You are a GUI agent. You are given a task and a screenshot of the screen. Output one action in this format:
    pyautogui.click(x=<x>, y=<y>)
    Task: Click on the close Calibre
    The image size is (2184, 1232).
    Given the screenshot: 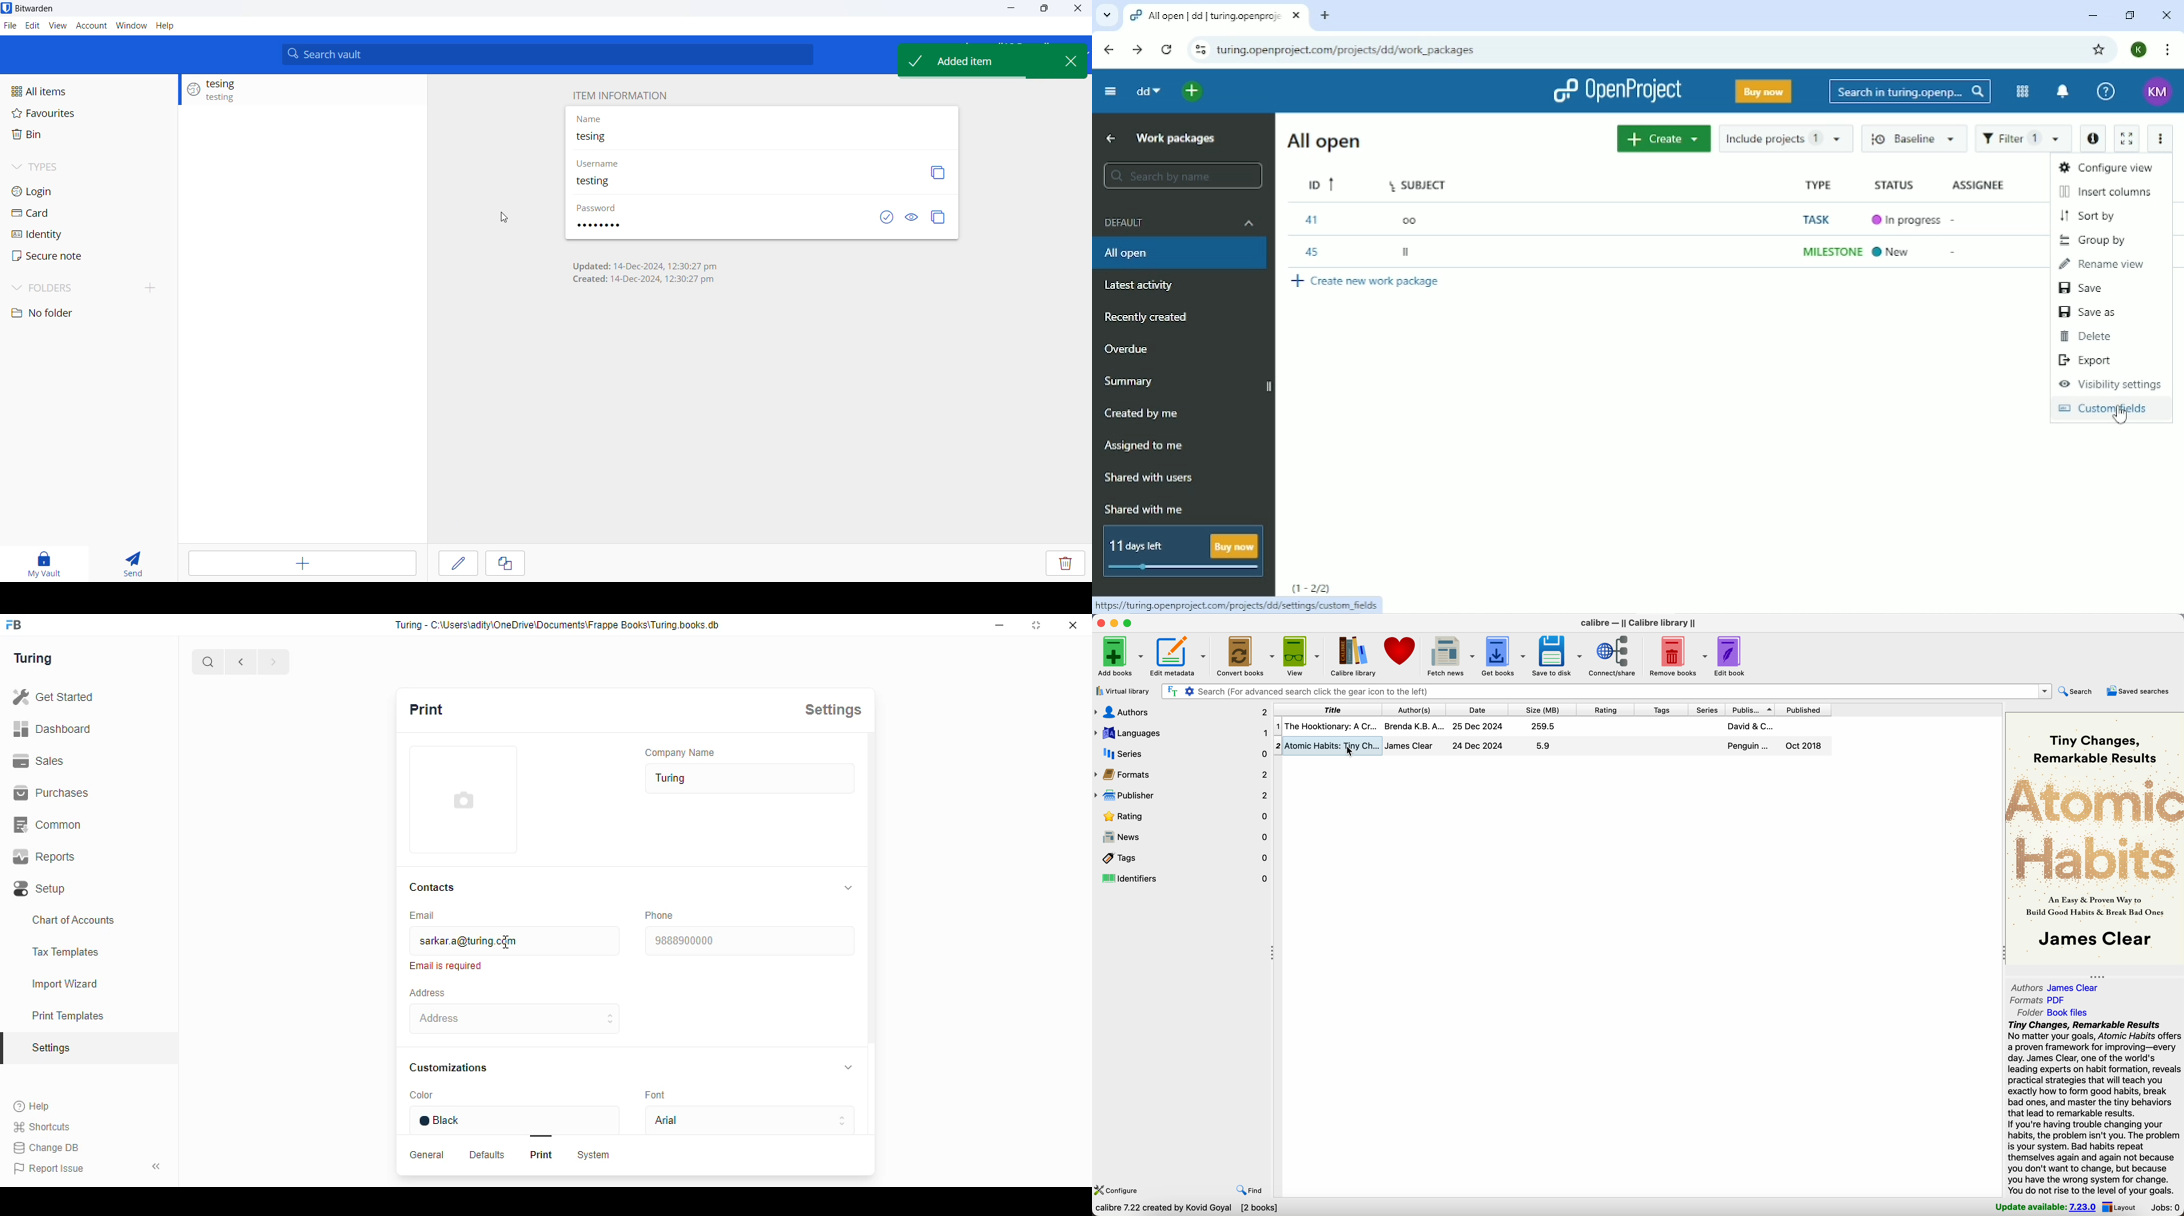 What is the action you would take?
    pyautogui.click(x=1099, y=622)
    